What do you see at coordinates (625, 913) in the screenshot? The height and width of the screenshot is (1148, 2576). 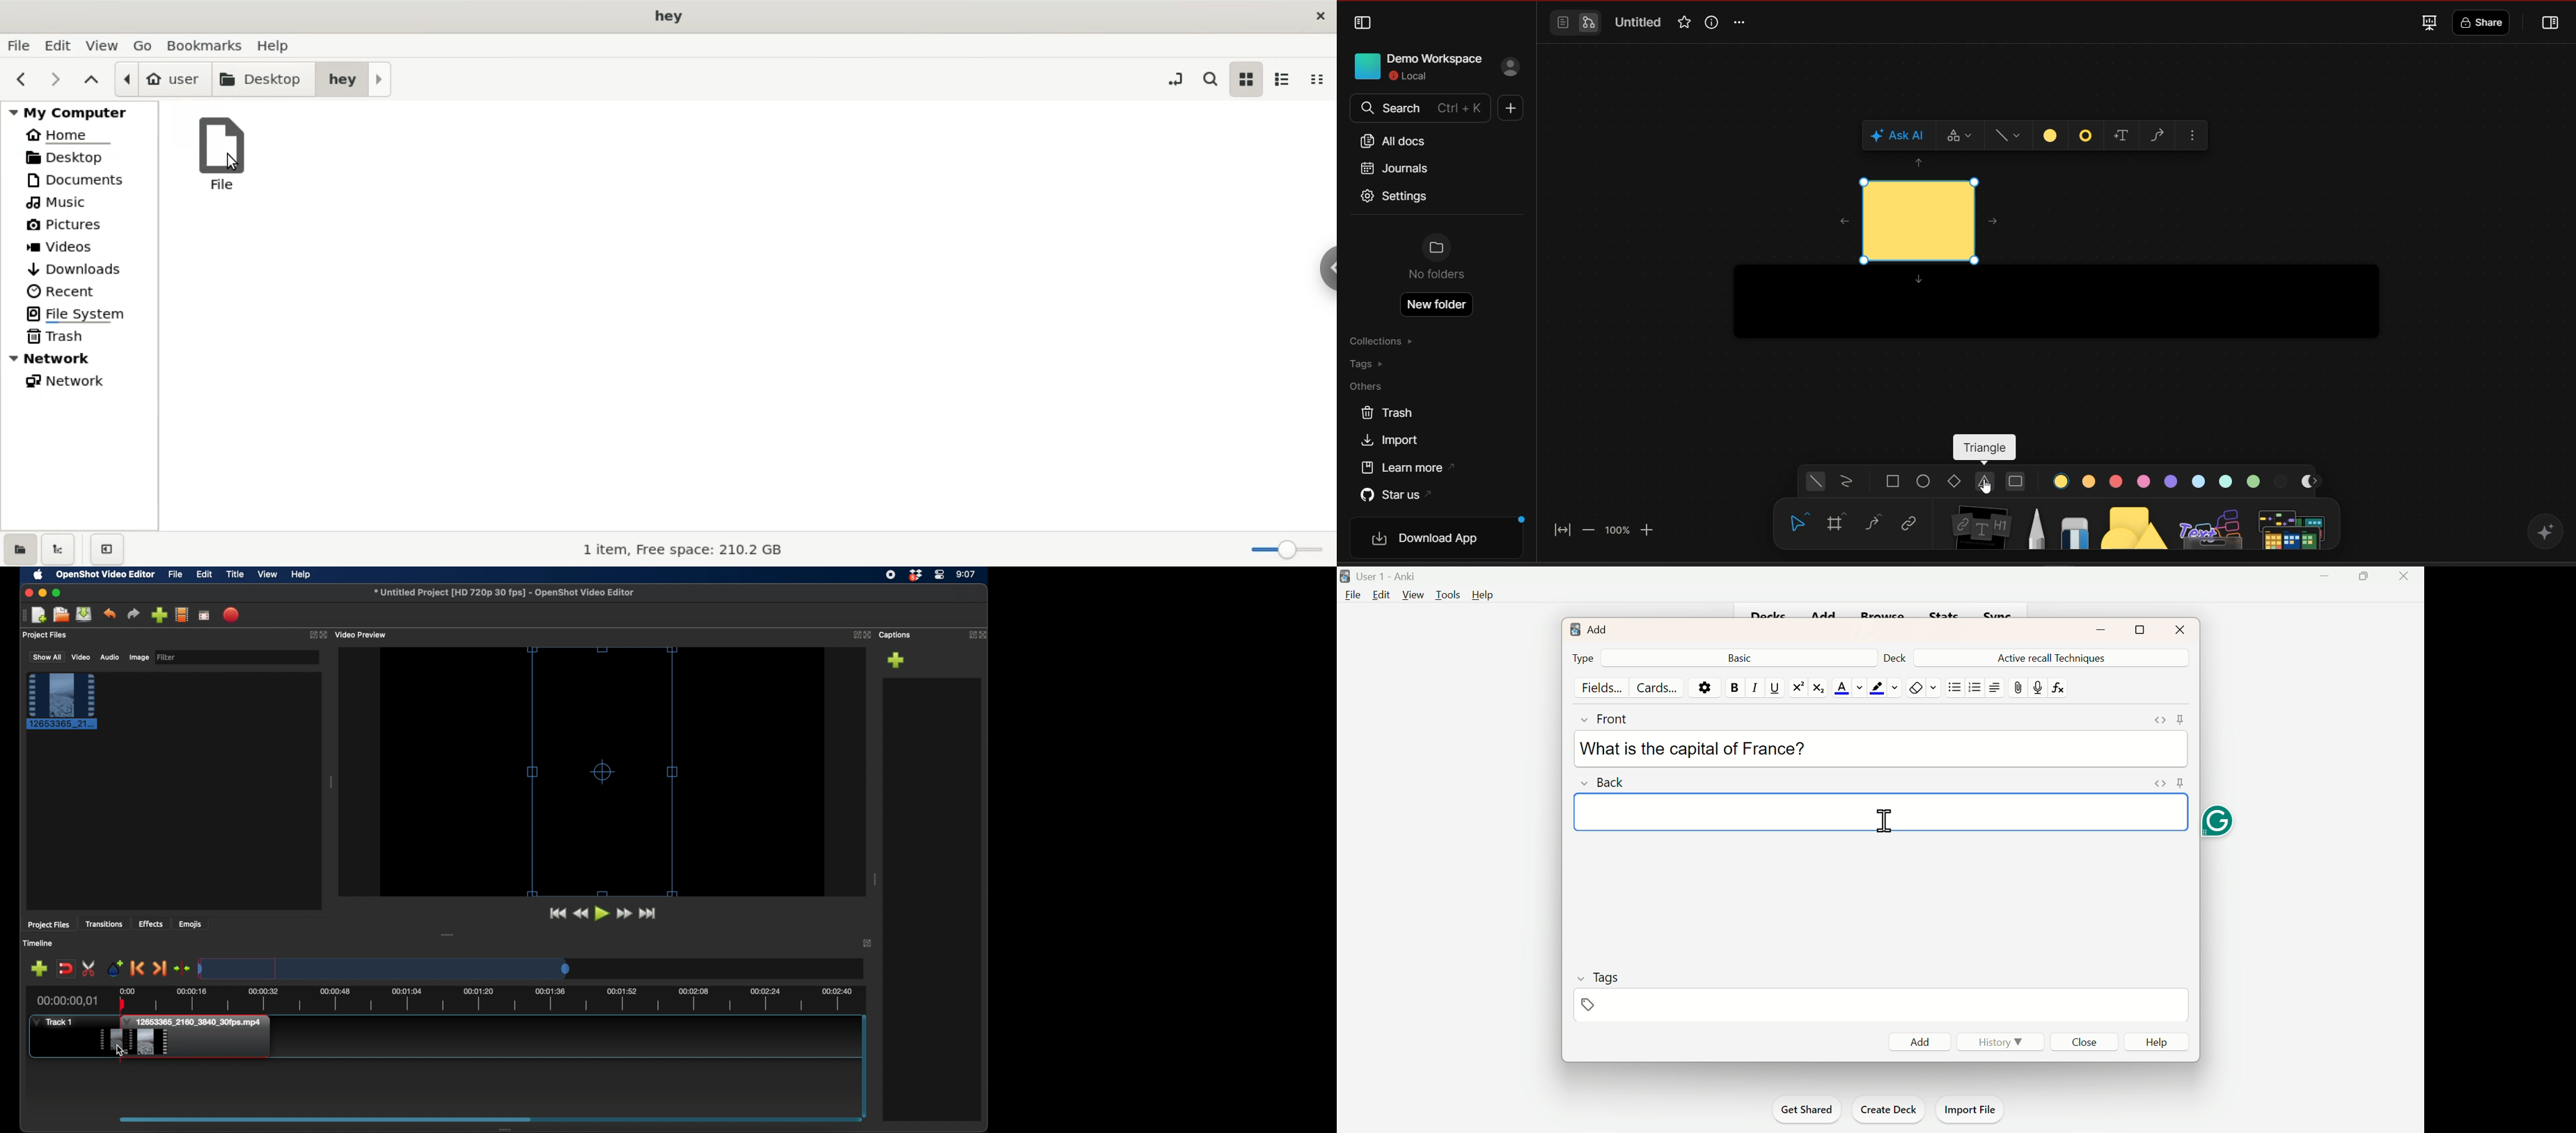 I see `fast forward` at bounding box center [625, 913].